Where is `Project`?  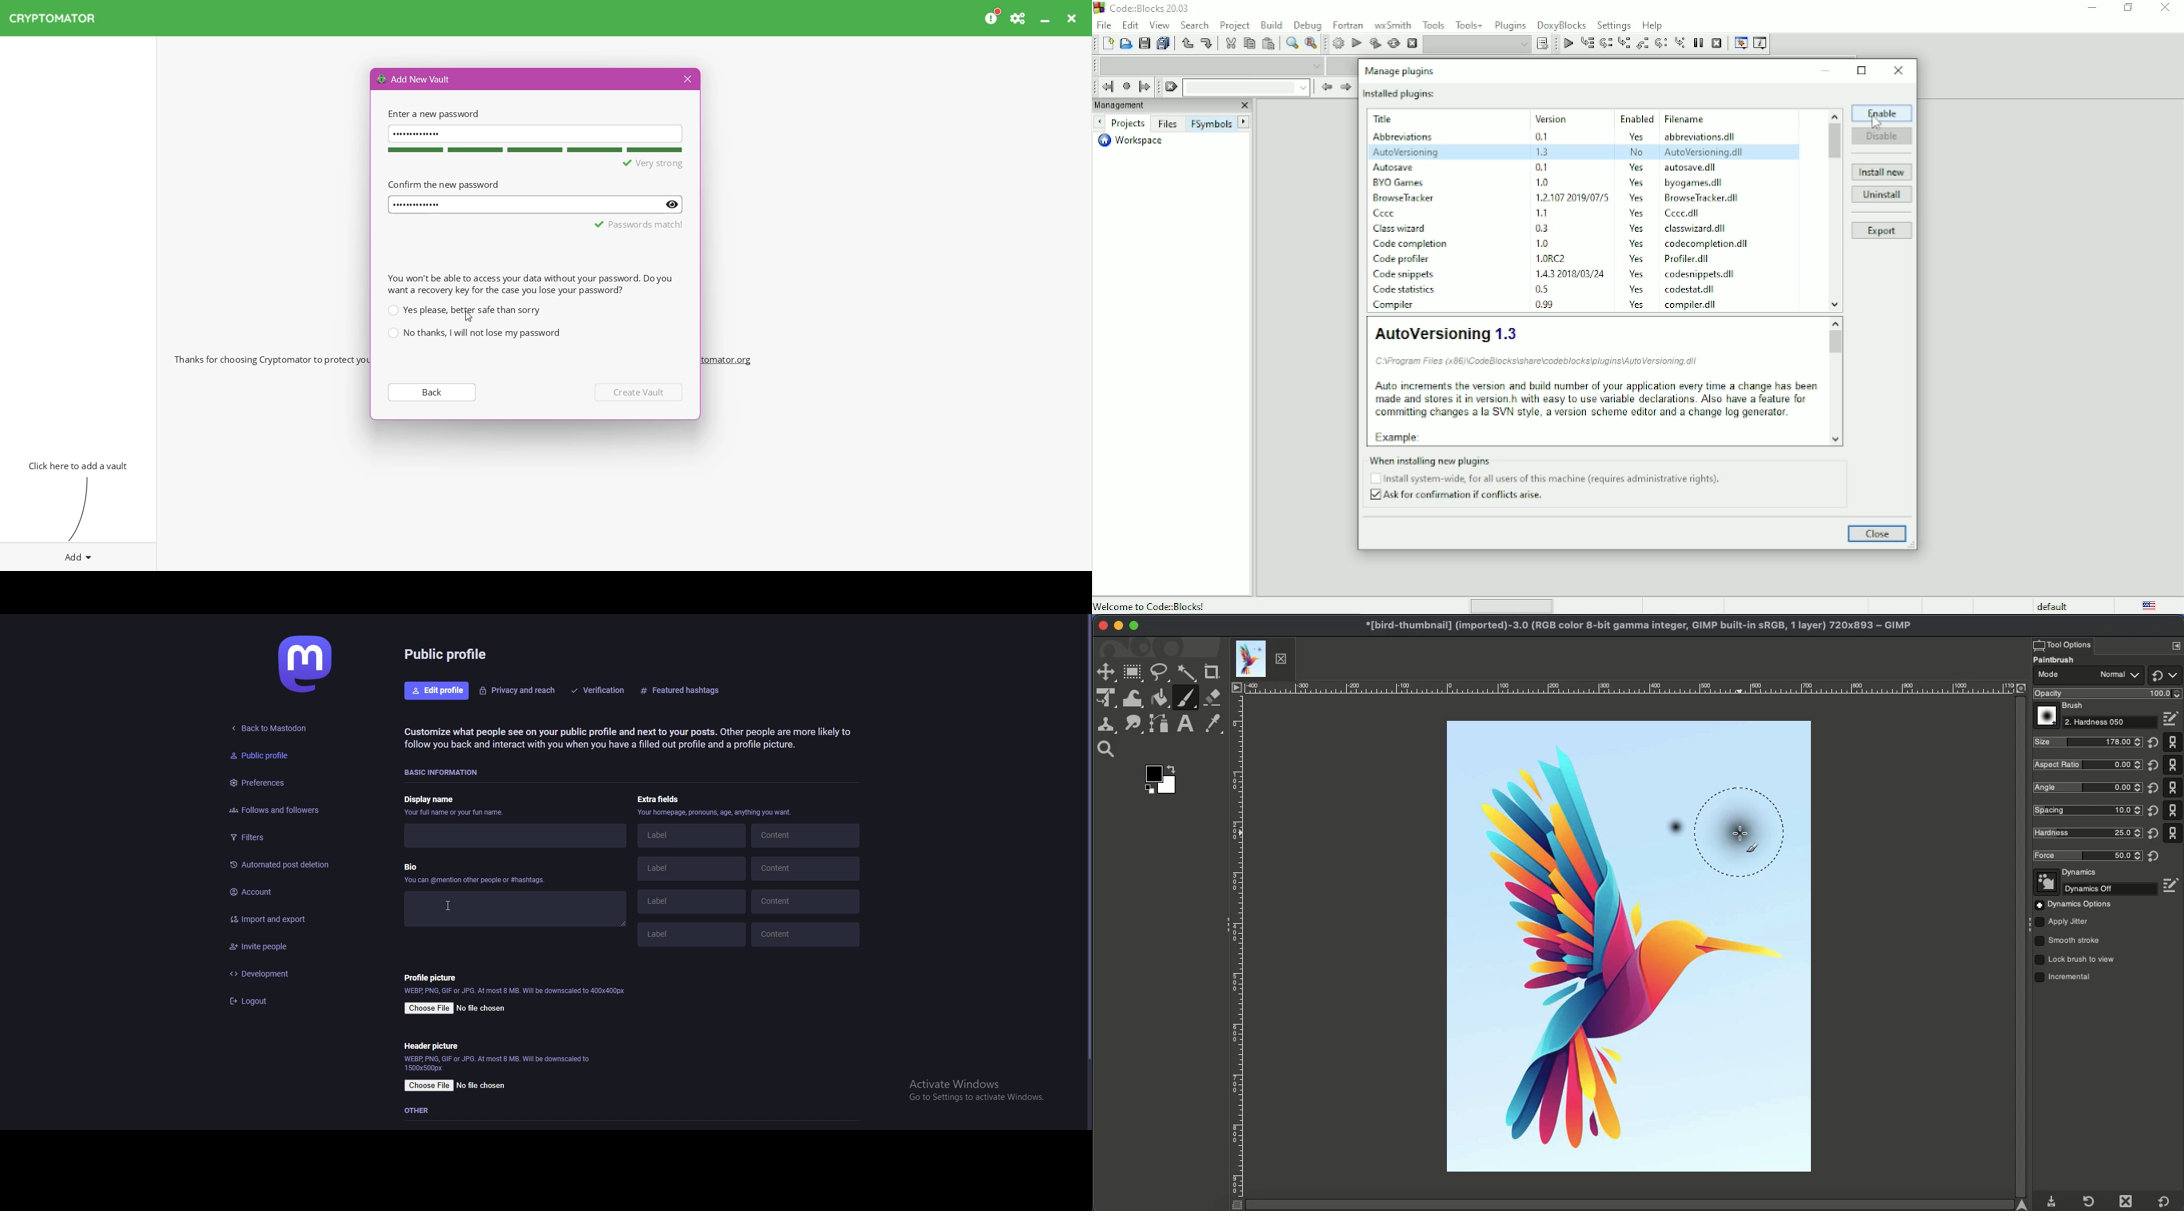
Project is located at coordinates (1235, 26).